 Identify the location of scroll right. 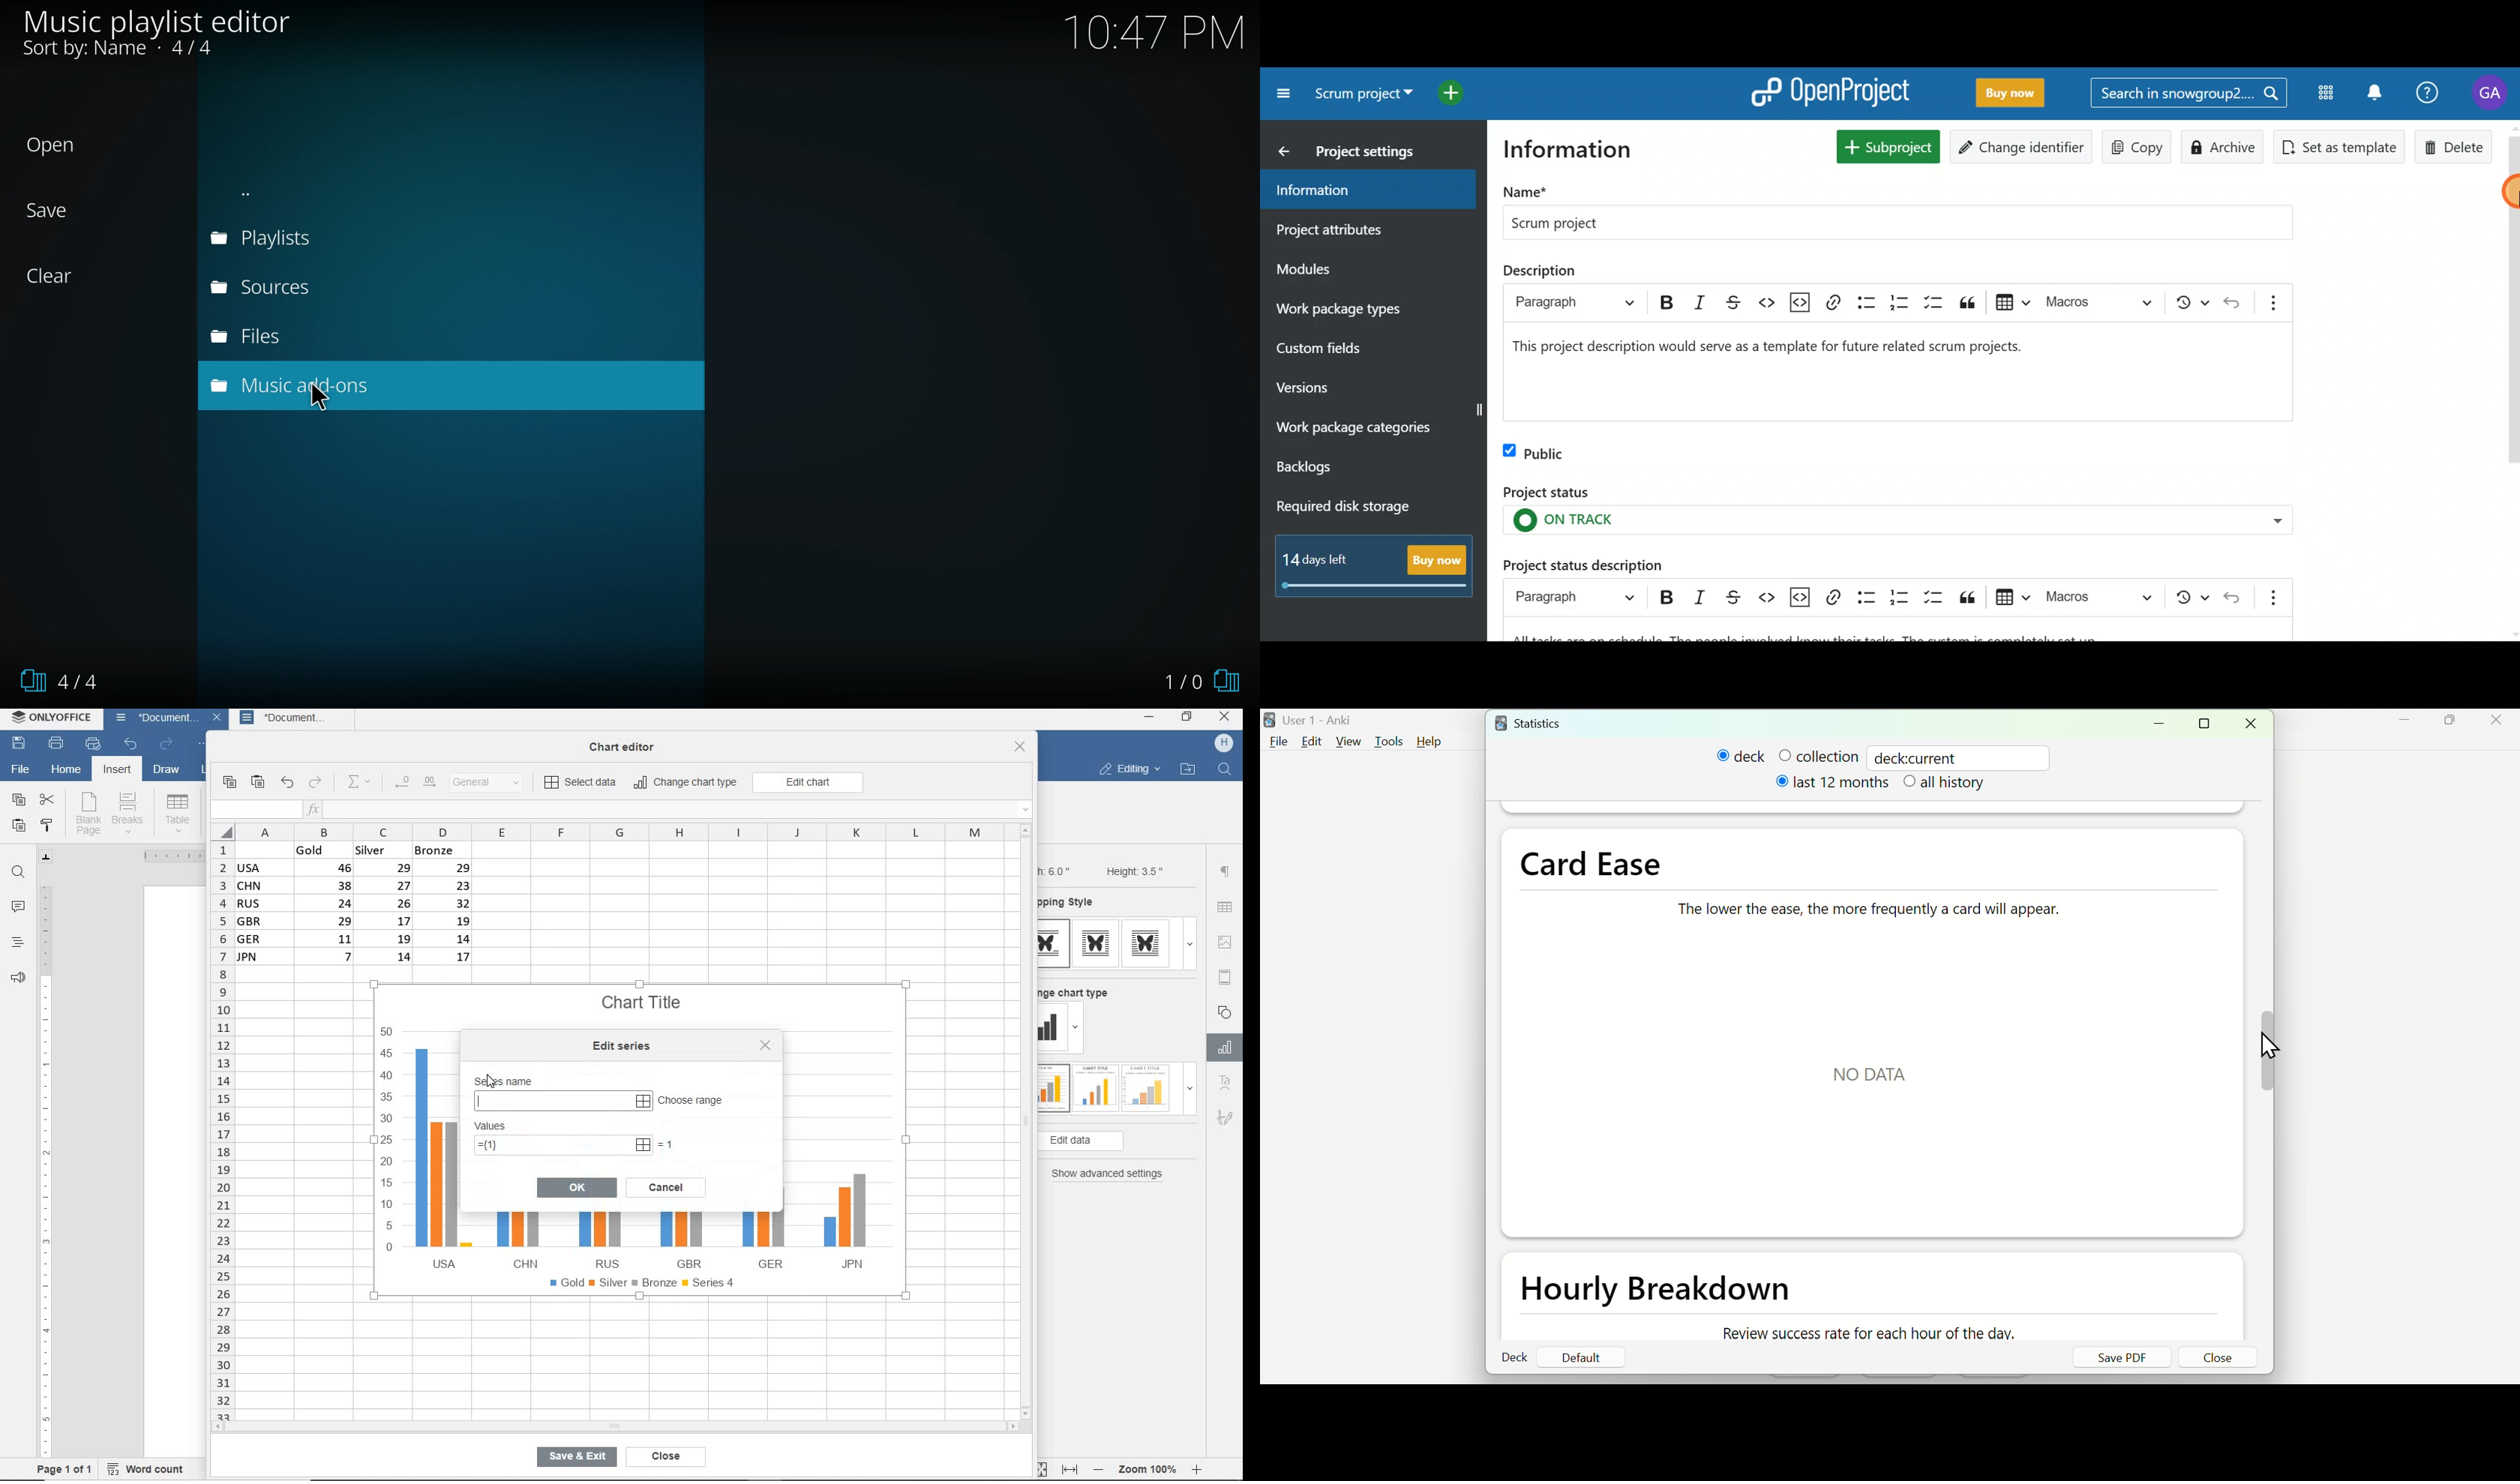
(1016, 1427).